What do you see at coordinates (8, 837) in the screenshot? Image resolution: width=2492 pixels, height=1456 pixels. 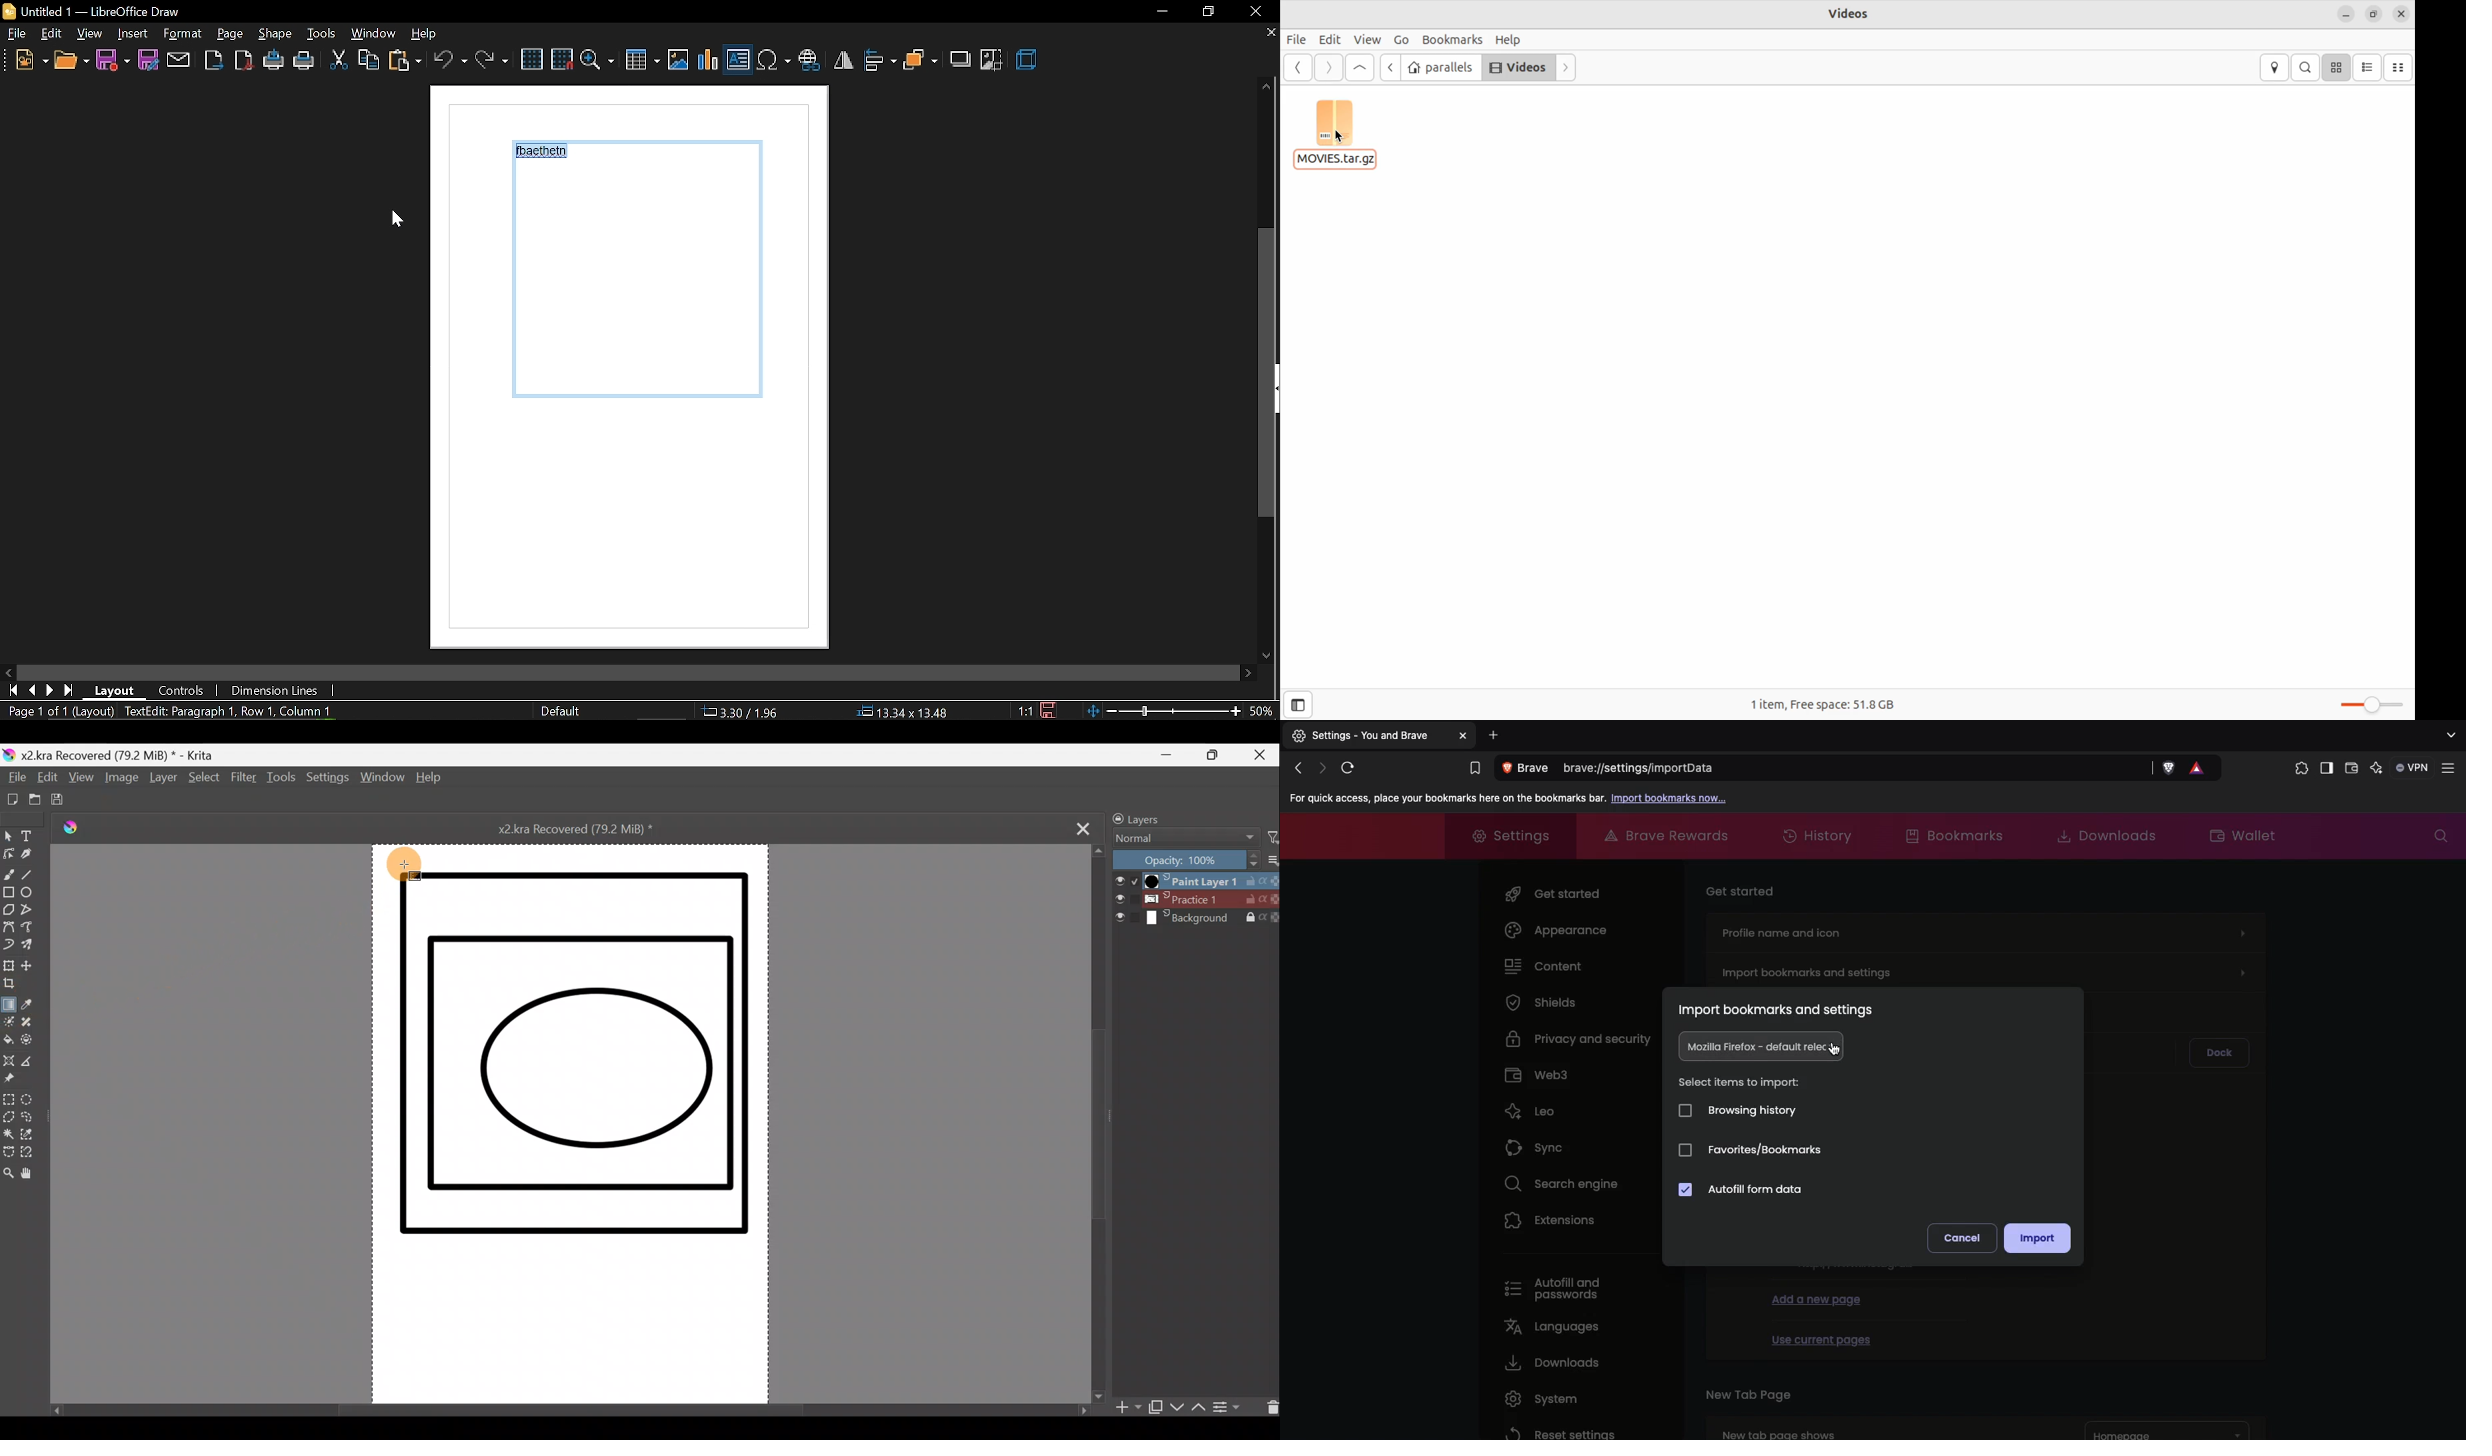 I see `Select shapes tool` at bounding box center [8, 837].